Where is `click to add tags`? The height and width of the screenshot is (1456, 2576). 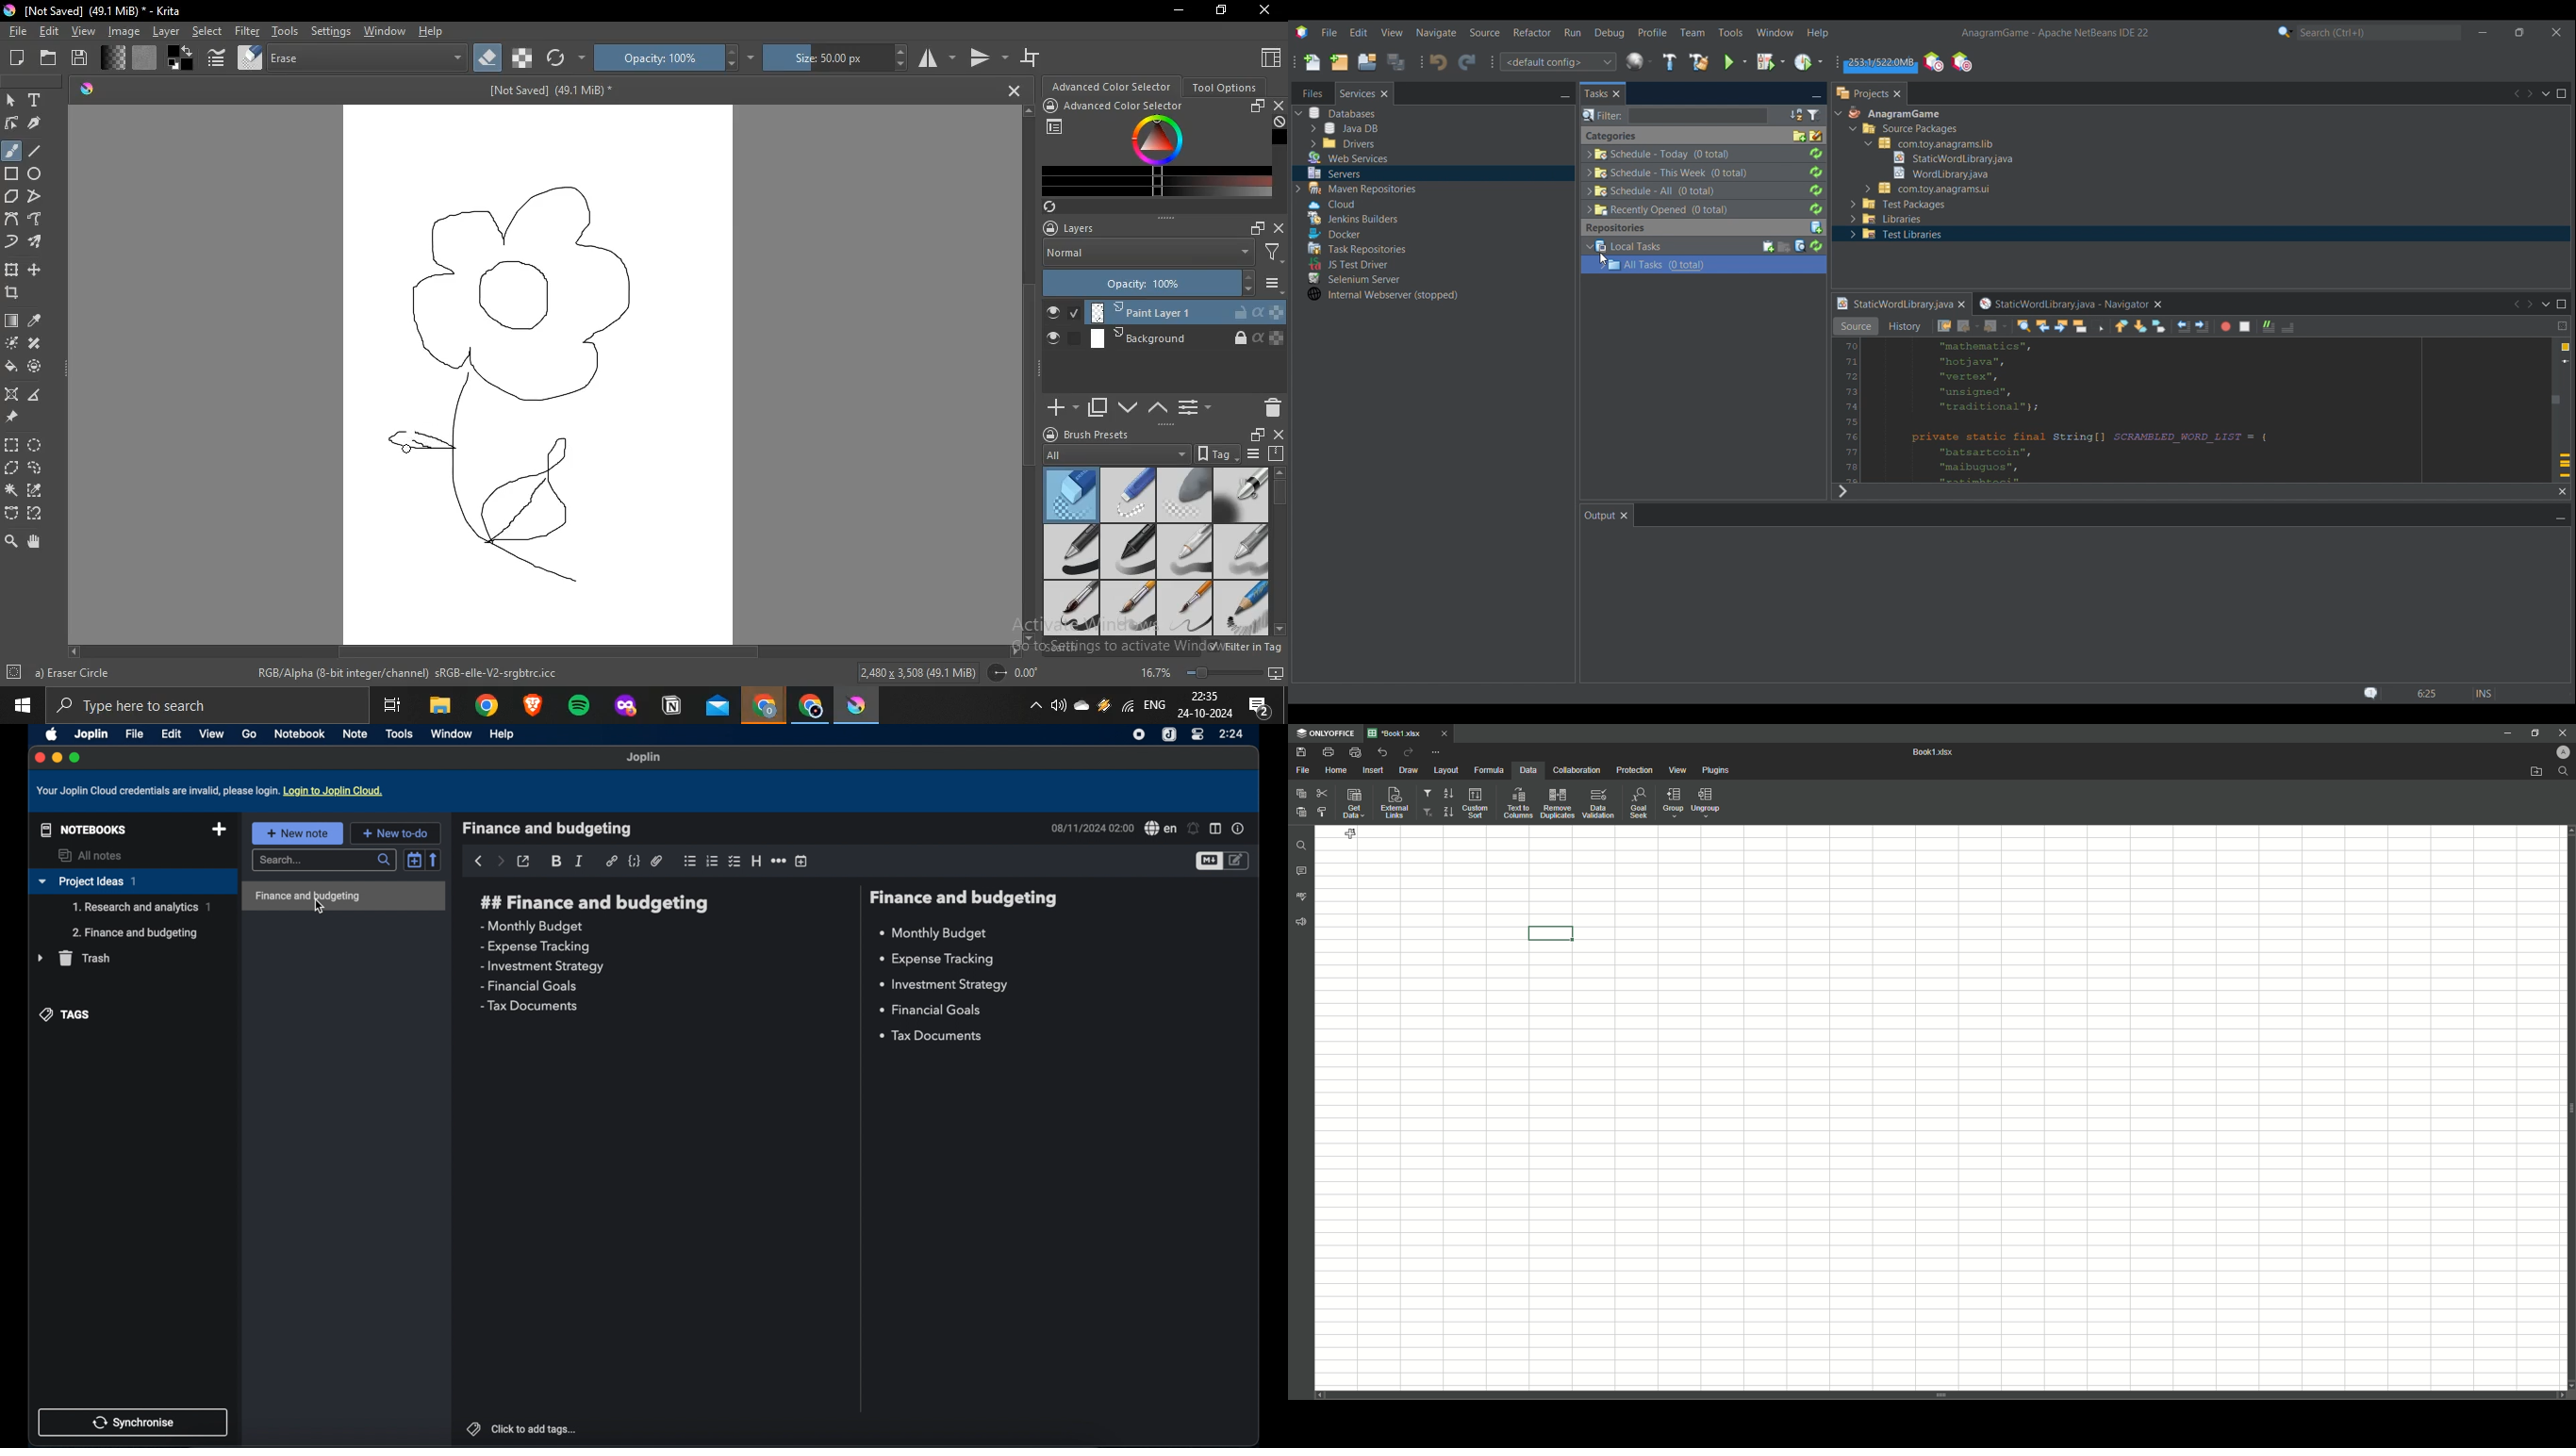
click to add tags is located at coordinates (521, 1428).